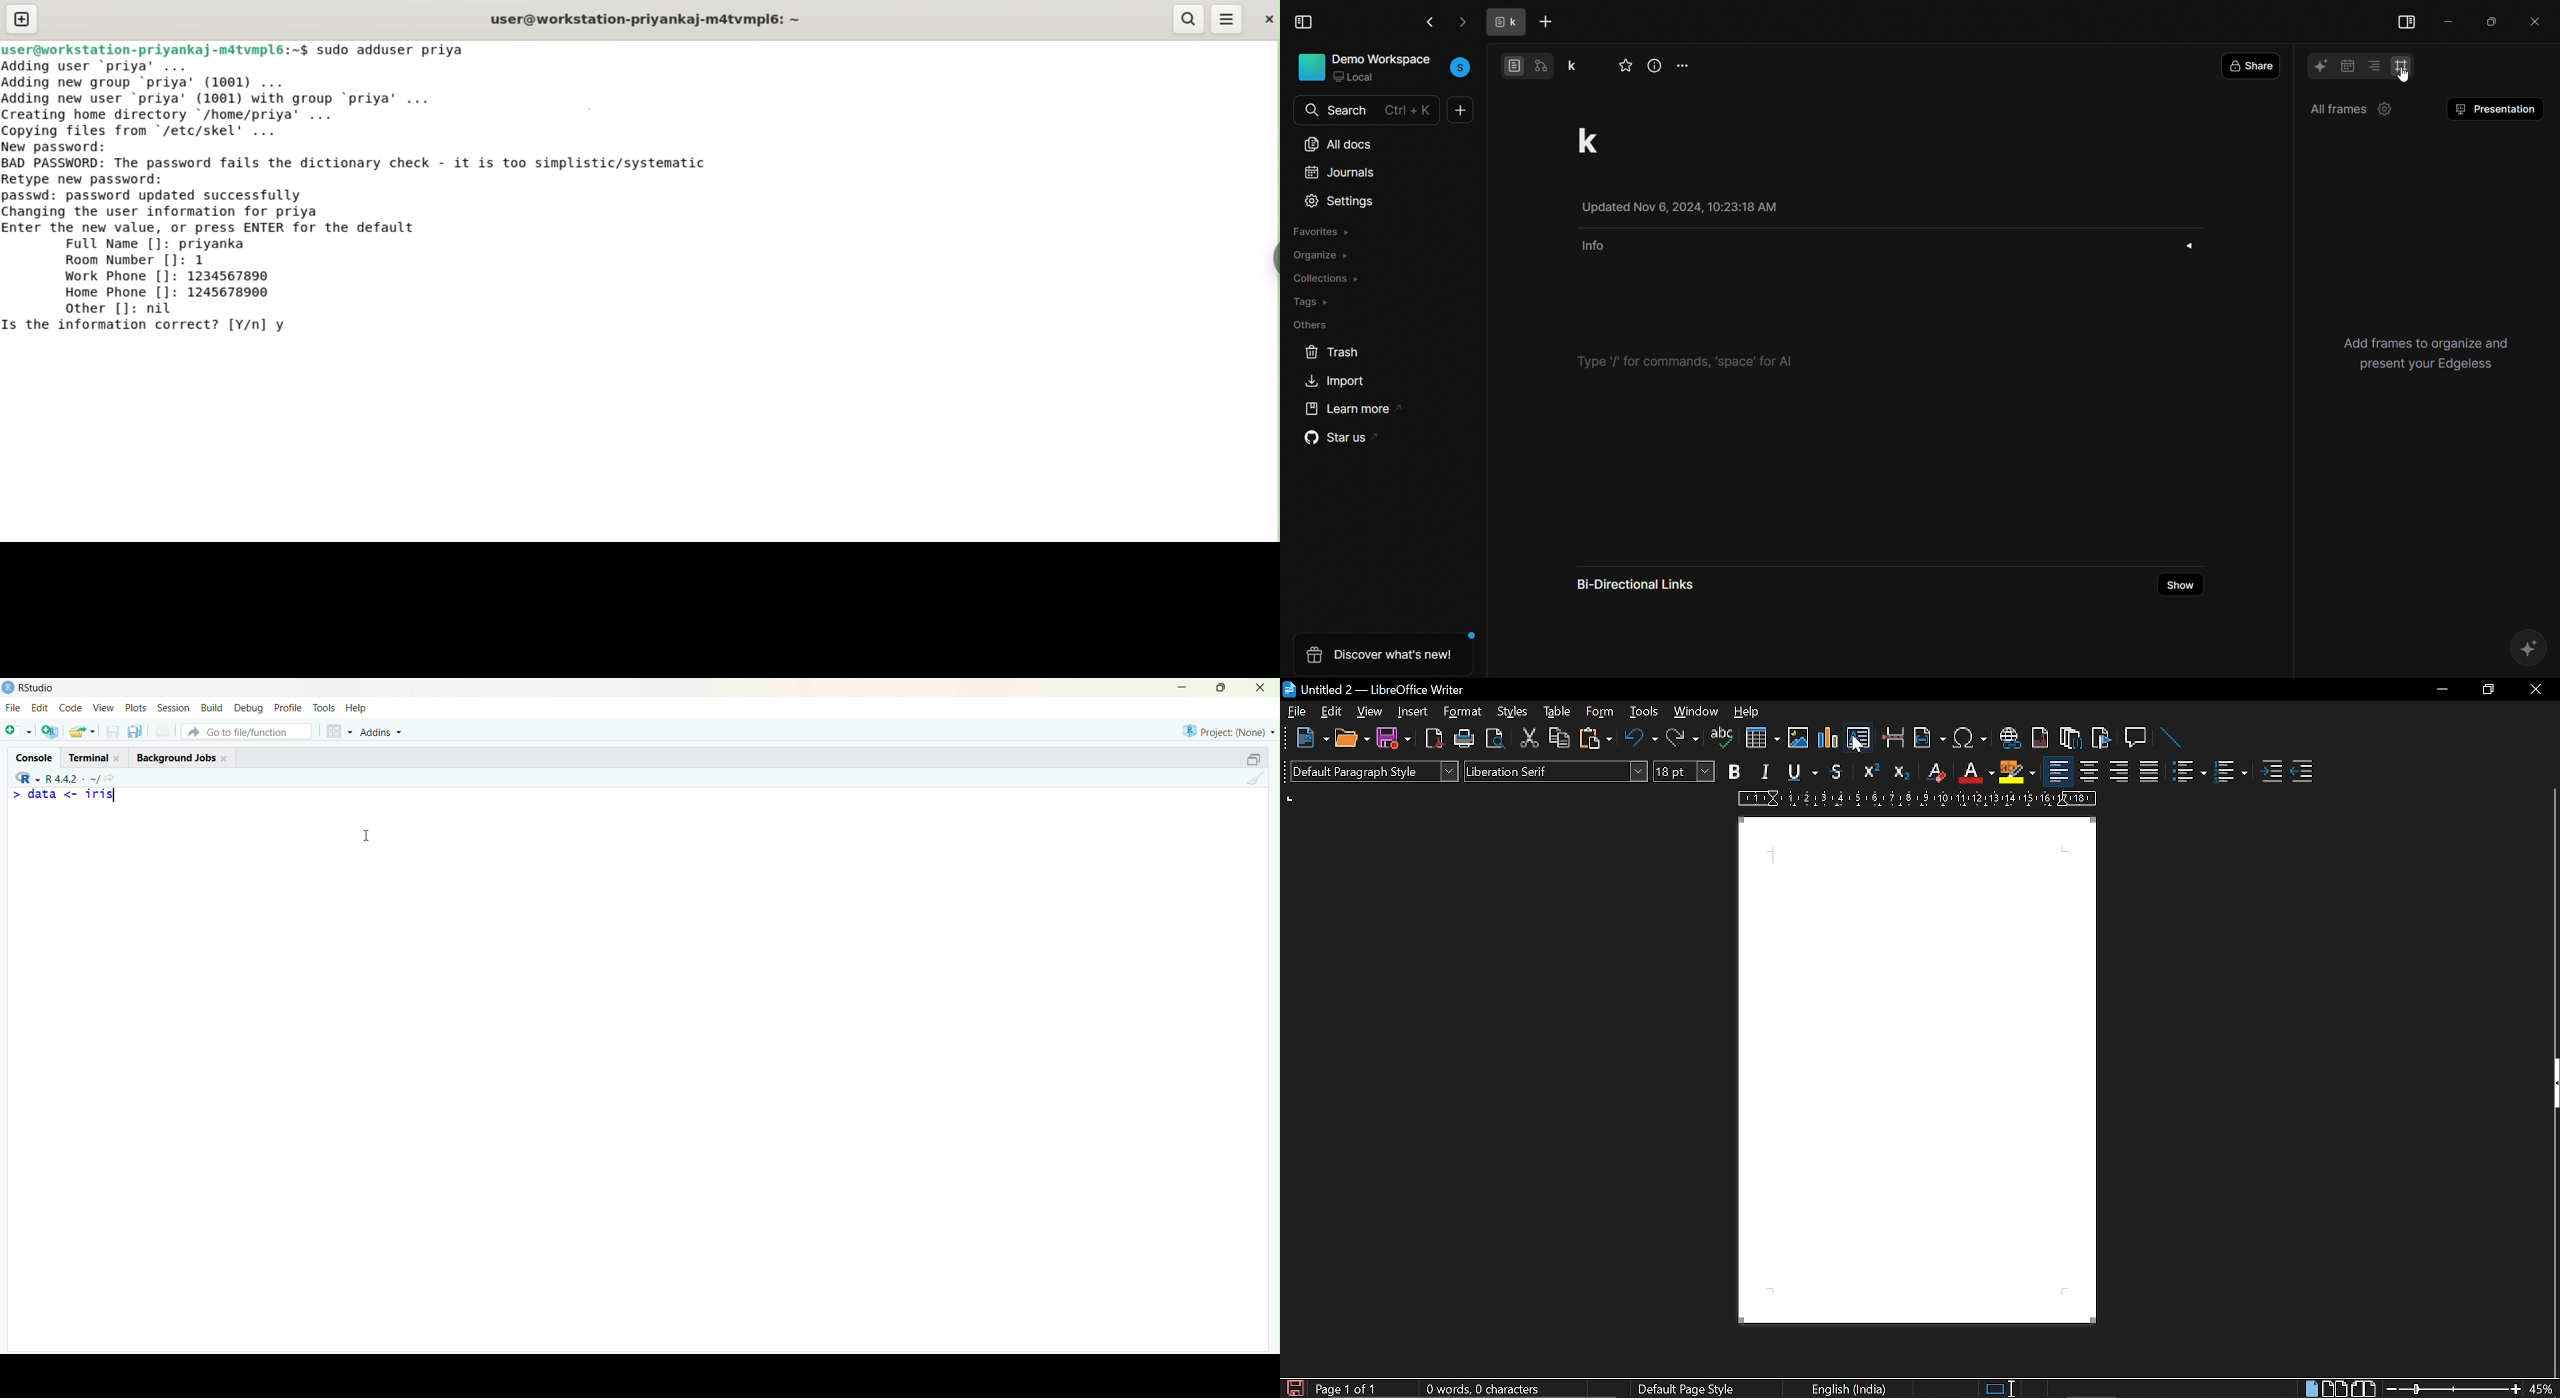 This screenshot has height=1400, width=2576. What do you see at coordinates (2403, 65) in the screenshot?
I see `frame` at bounding box center [2403, 65].